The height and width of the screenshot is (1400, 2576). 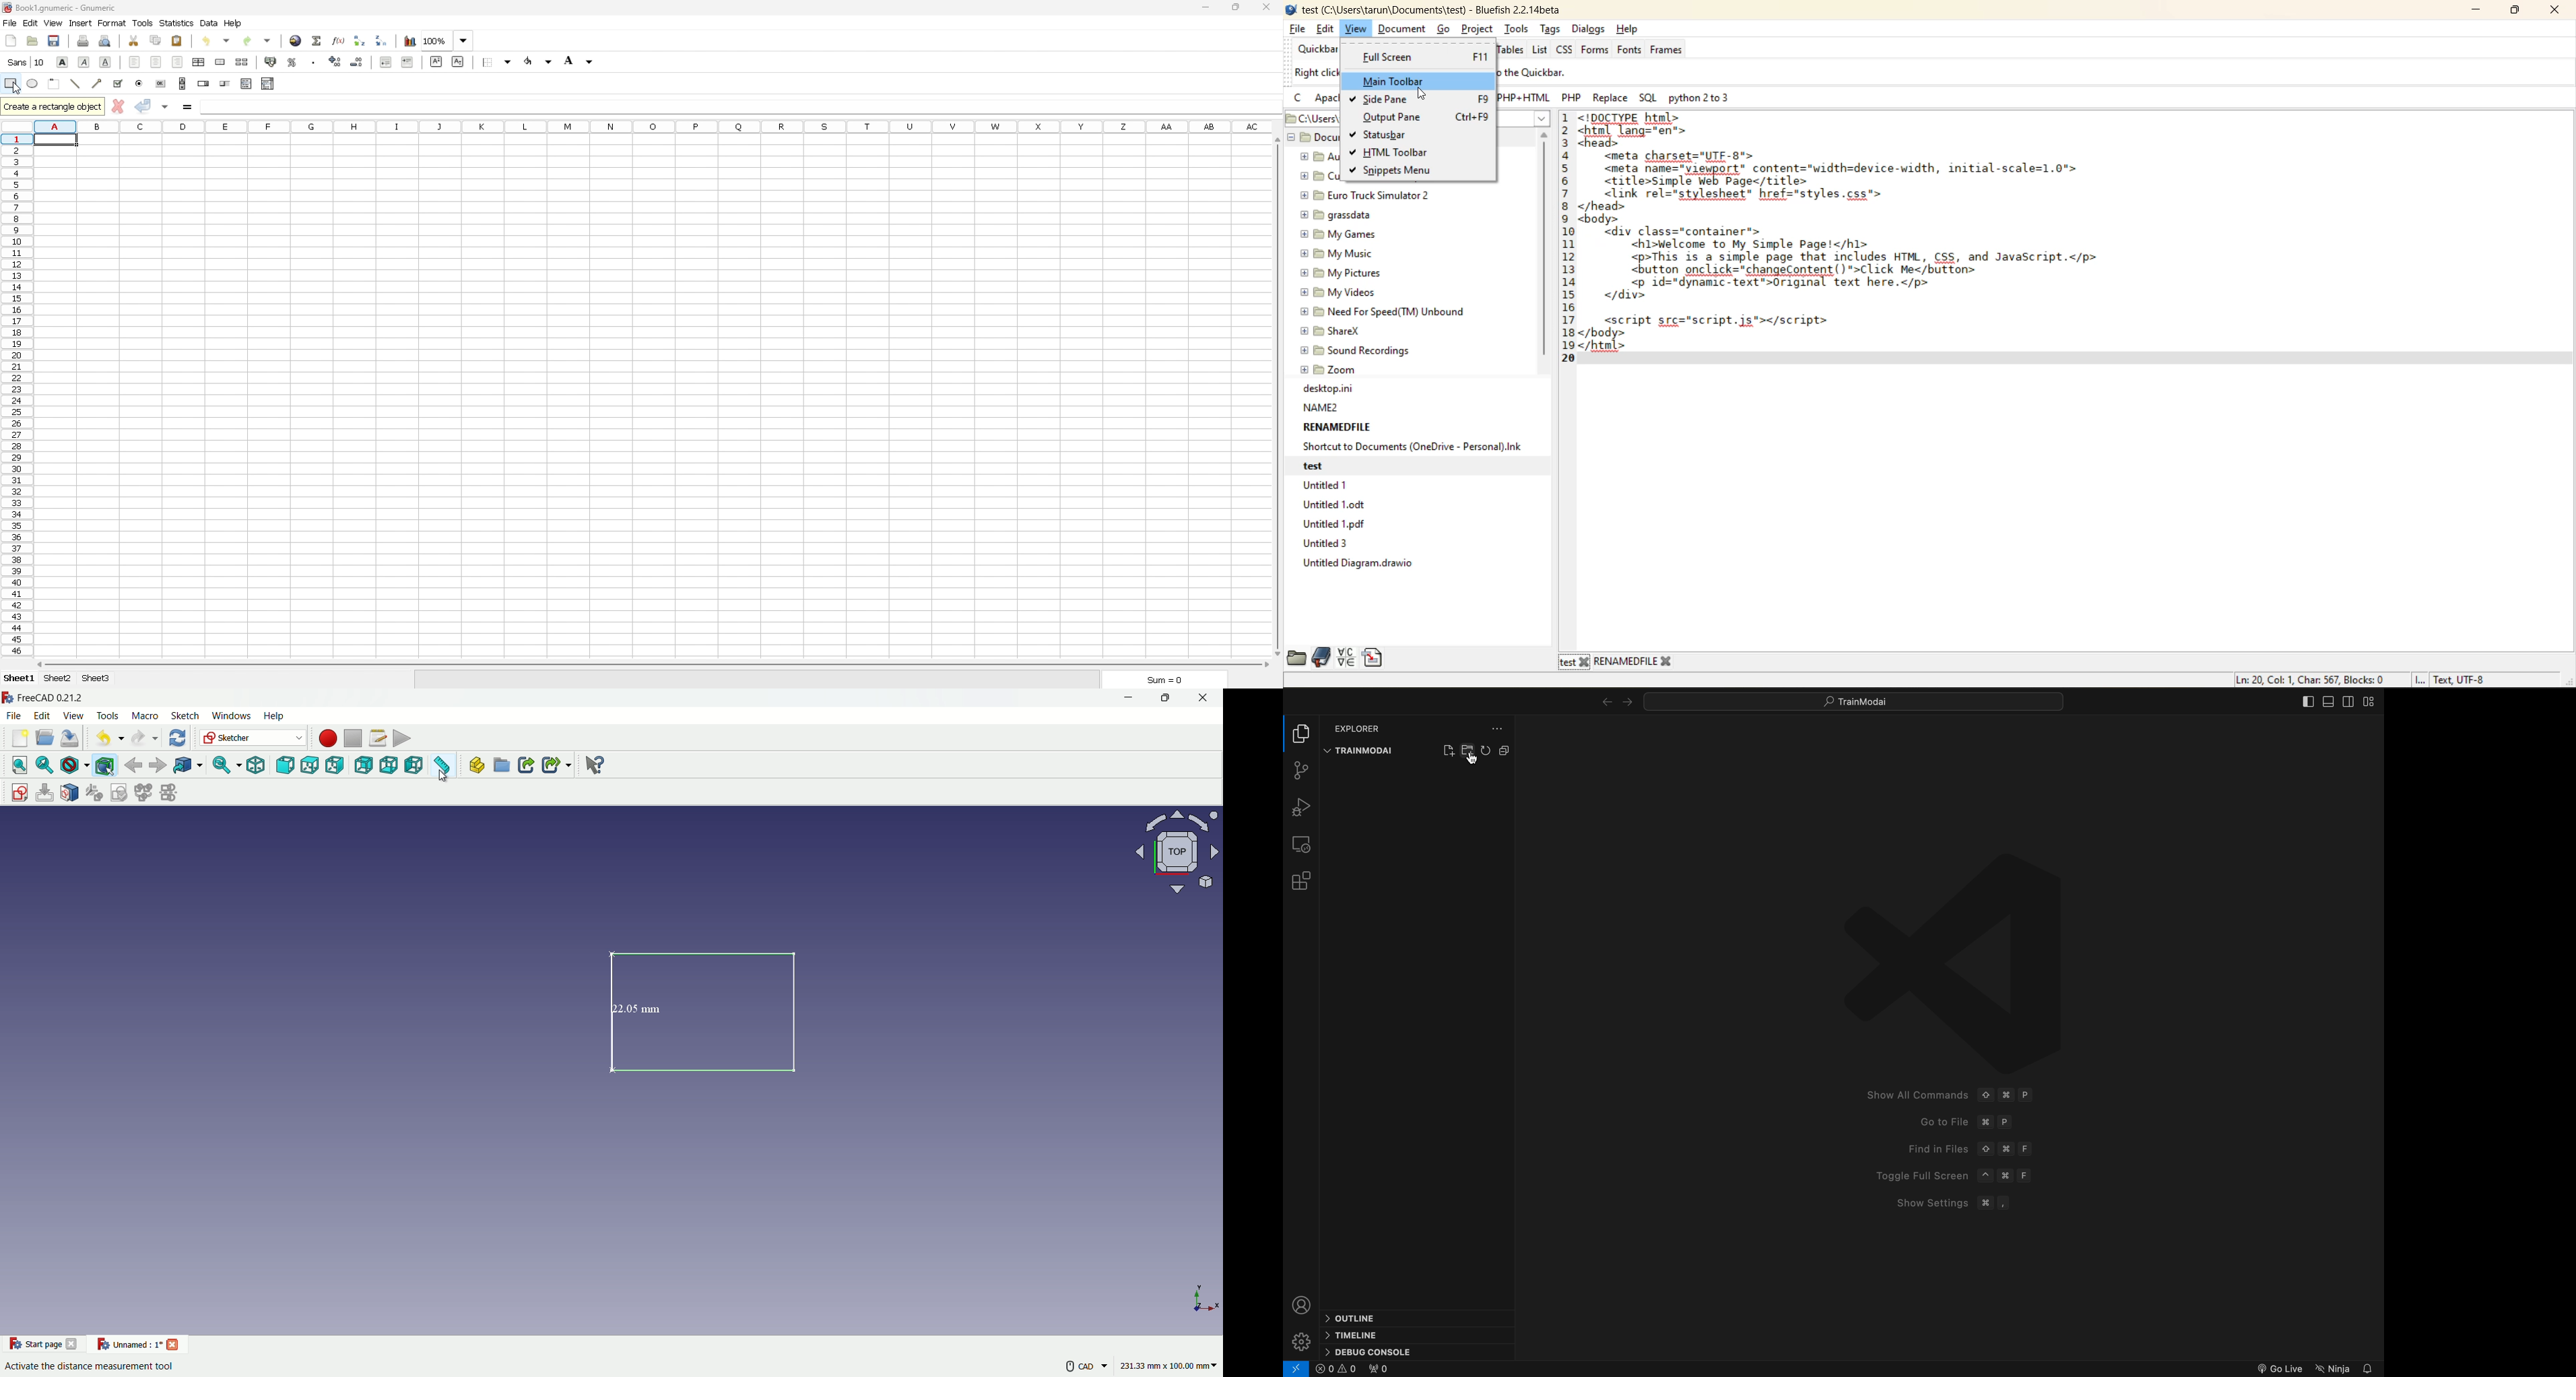 I want to click on centre horizontally, so click(x=199, y=62).